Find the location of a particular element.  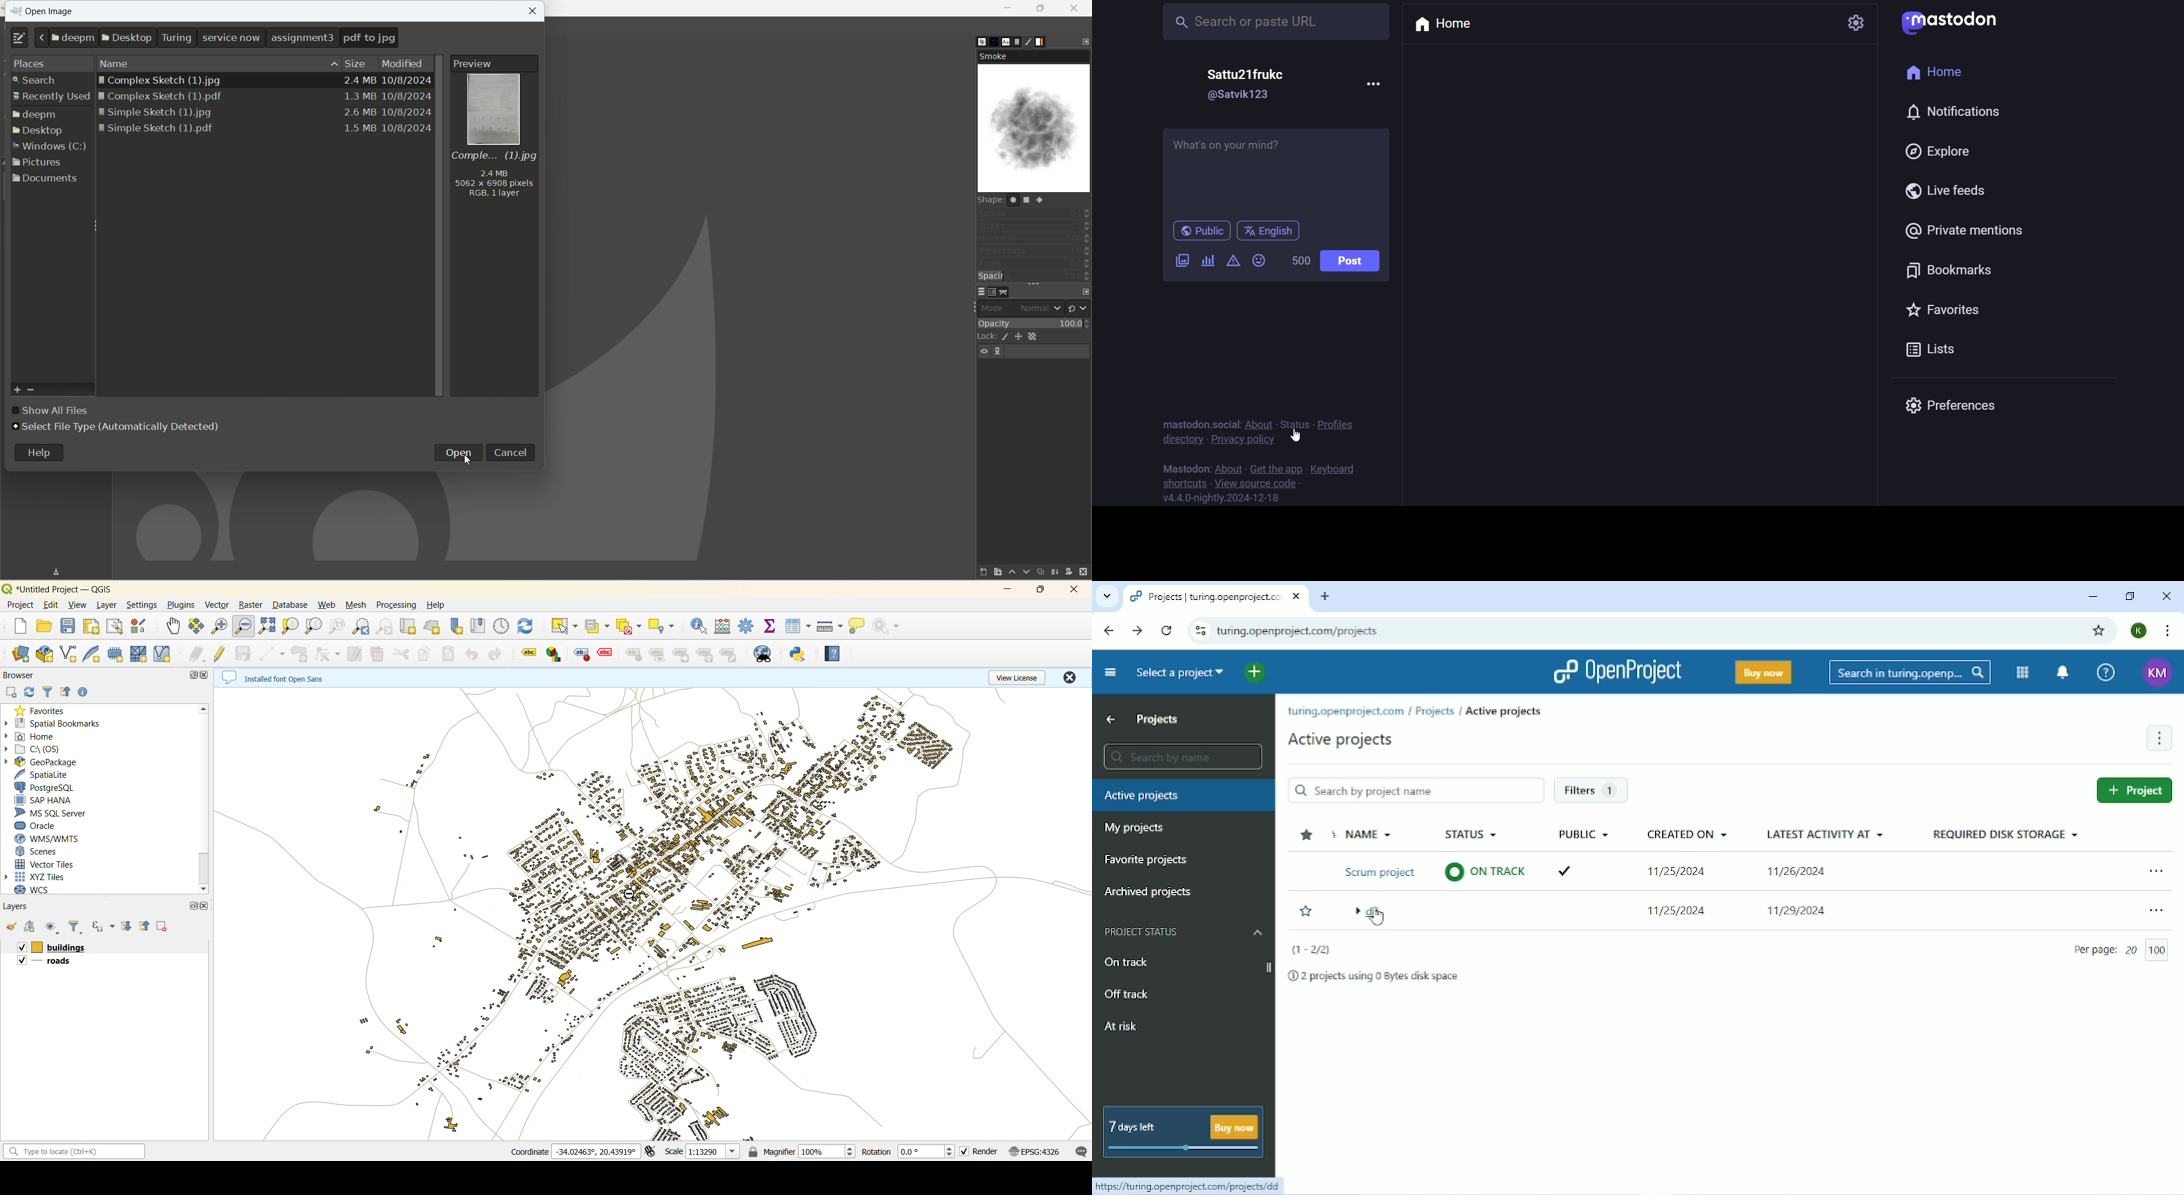

plugins is located at coordinates (184, 606).